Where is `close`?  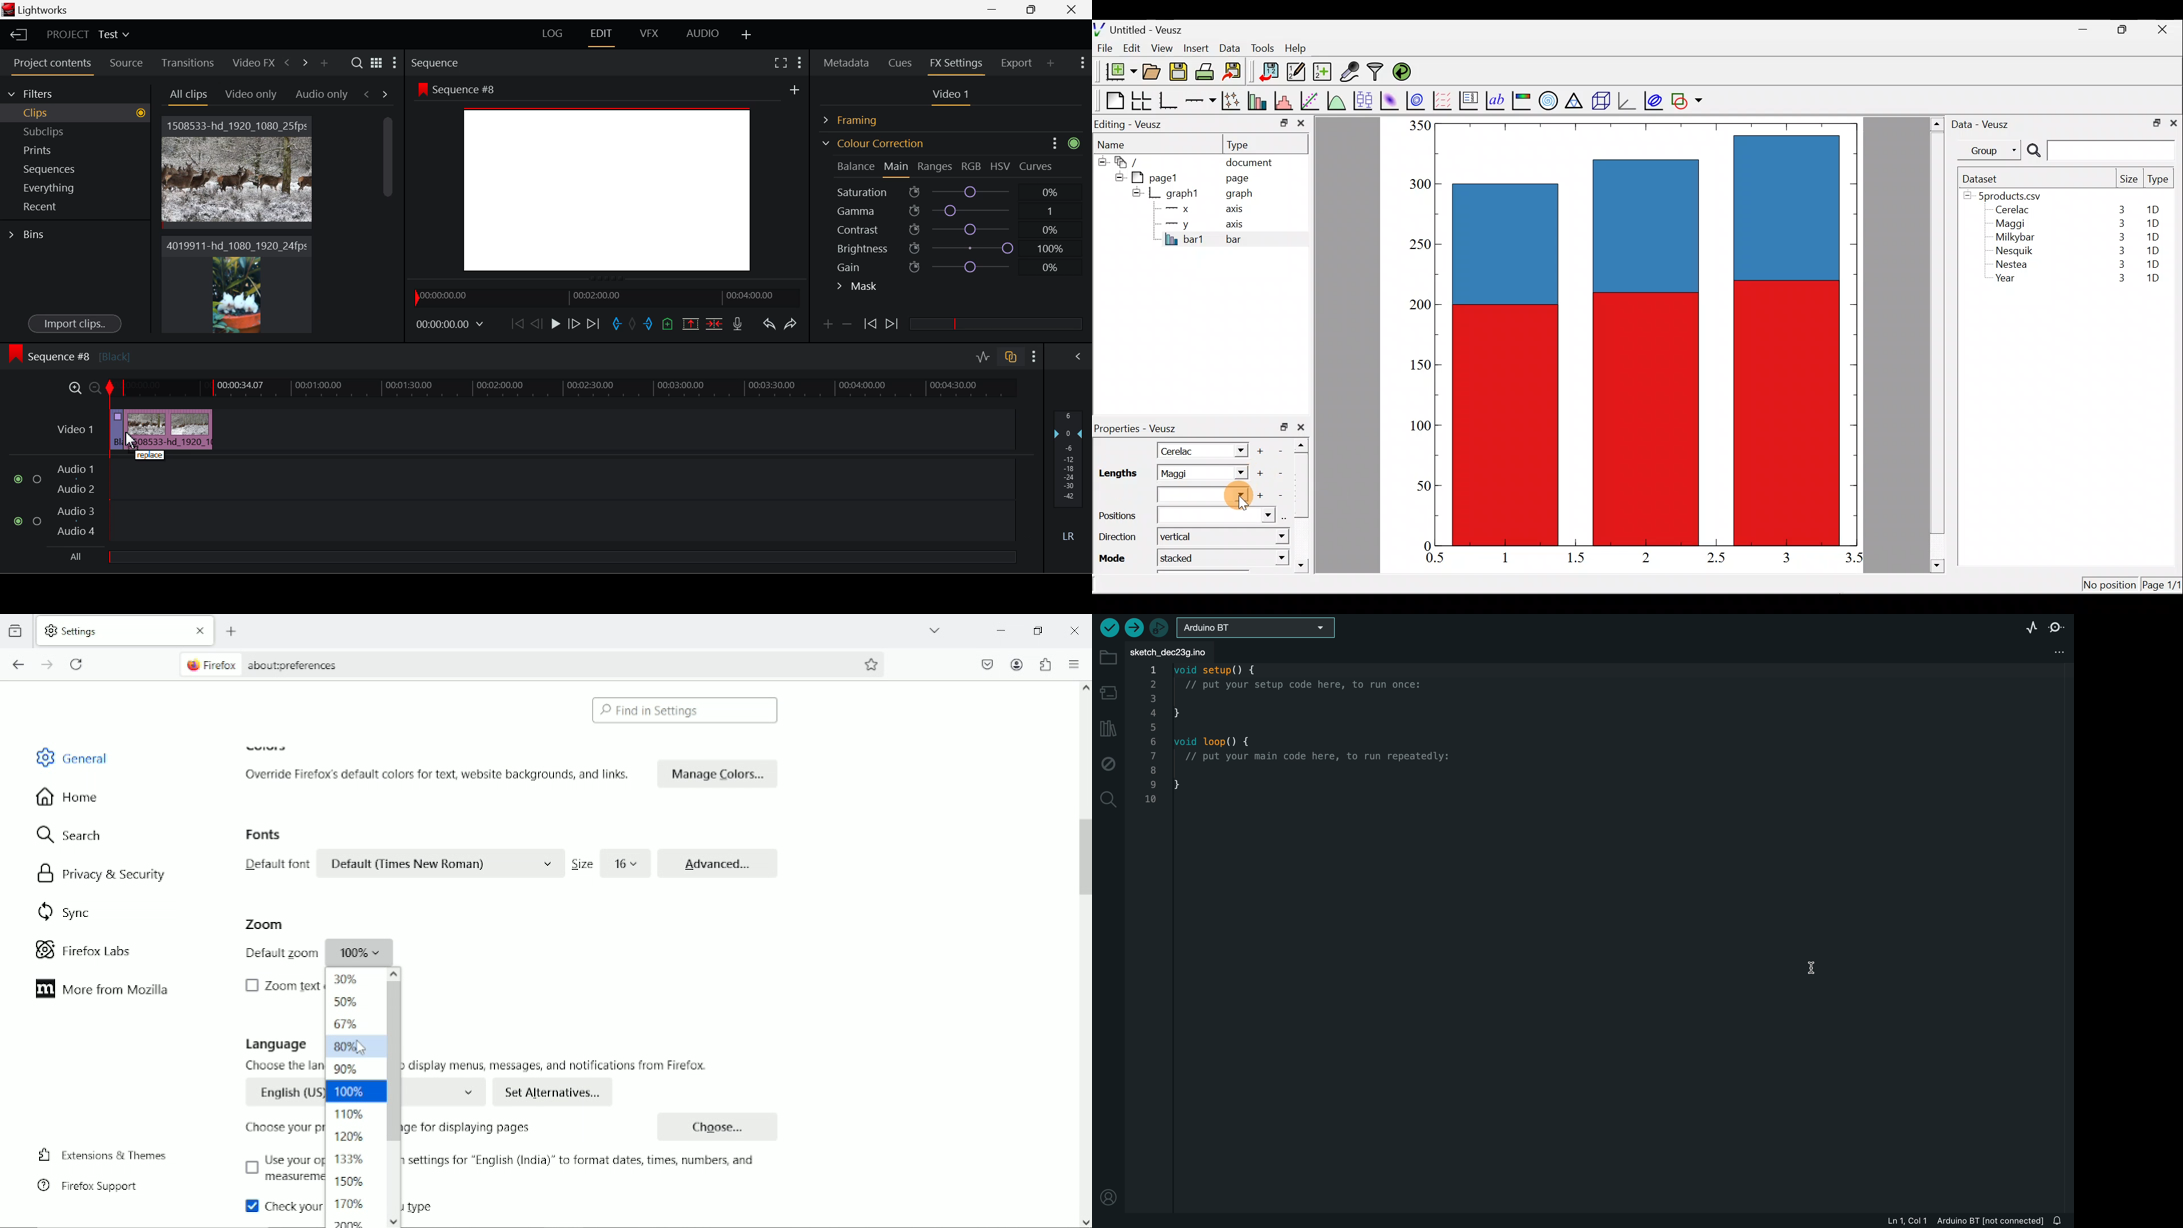 close is located at coordinates (2174, 122).